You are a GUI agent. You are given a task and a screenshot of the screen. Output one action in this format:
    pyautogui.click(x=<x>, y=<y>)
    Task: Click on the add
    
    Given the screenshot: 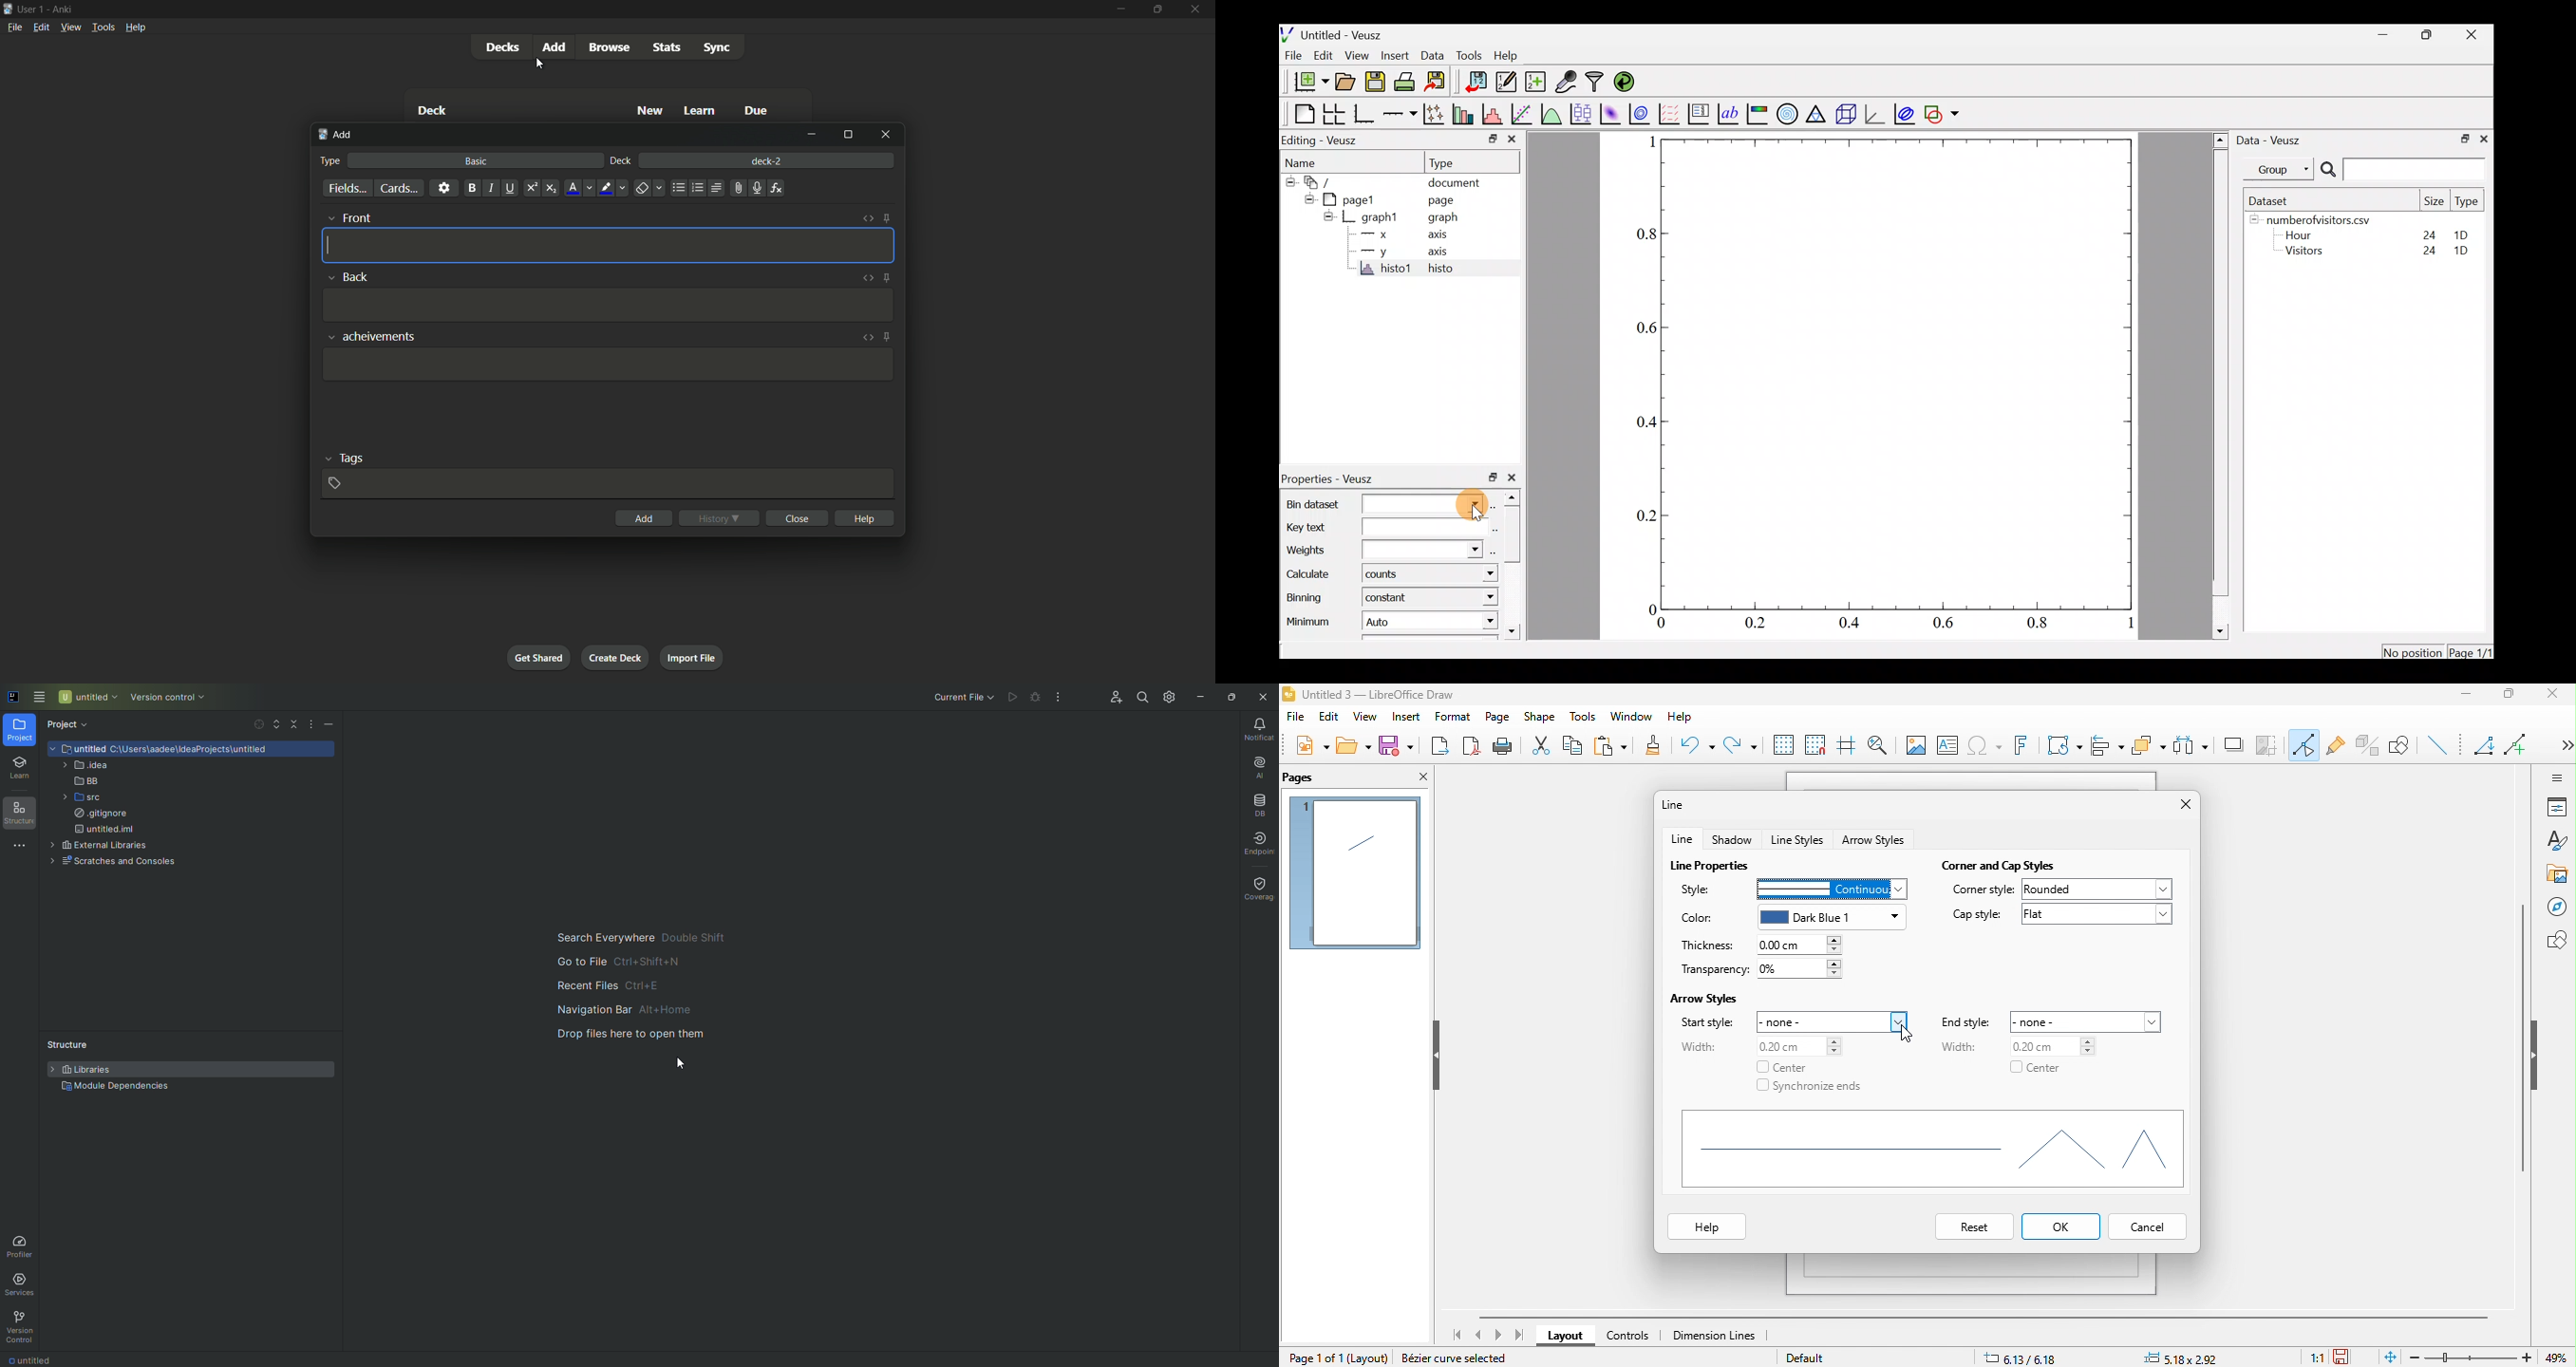 What is the action you would take?
    pyautogui.click(x=553, y=47)
    